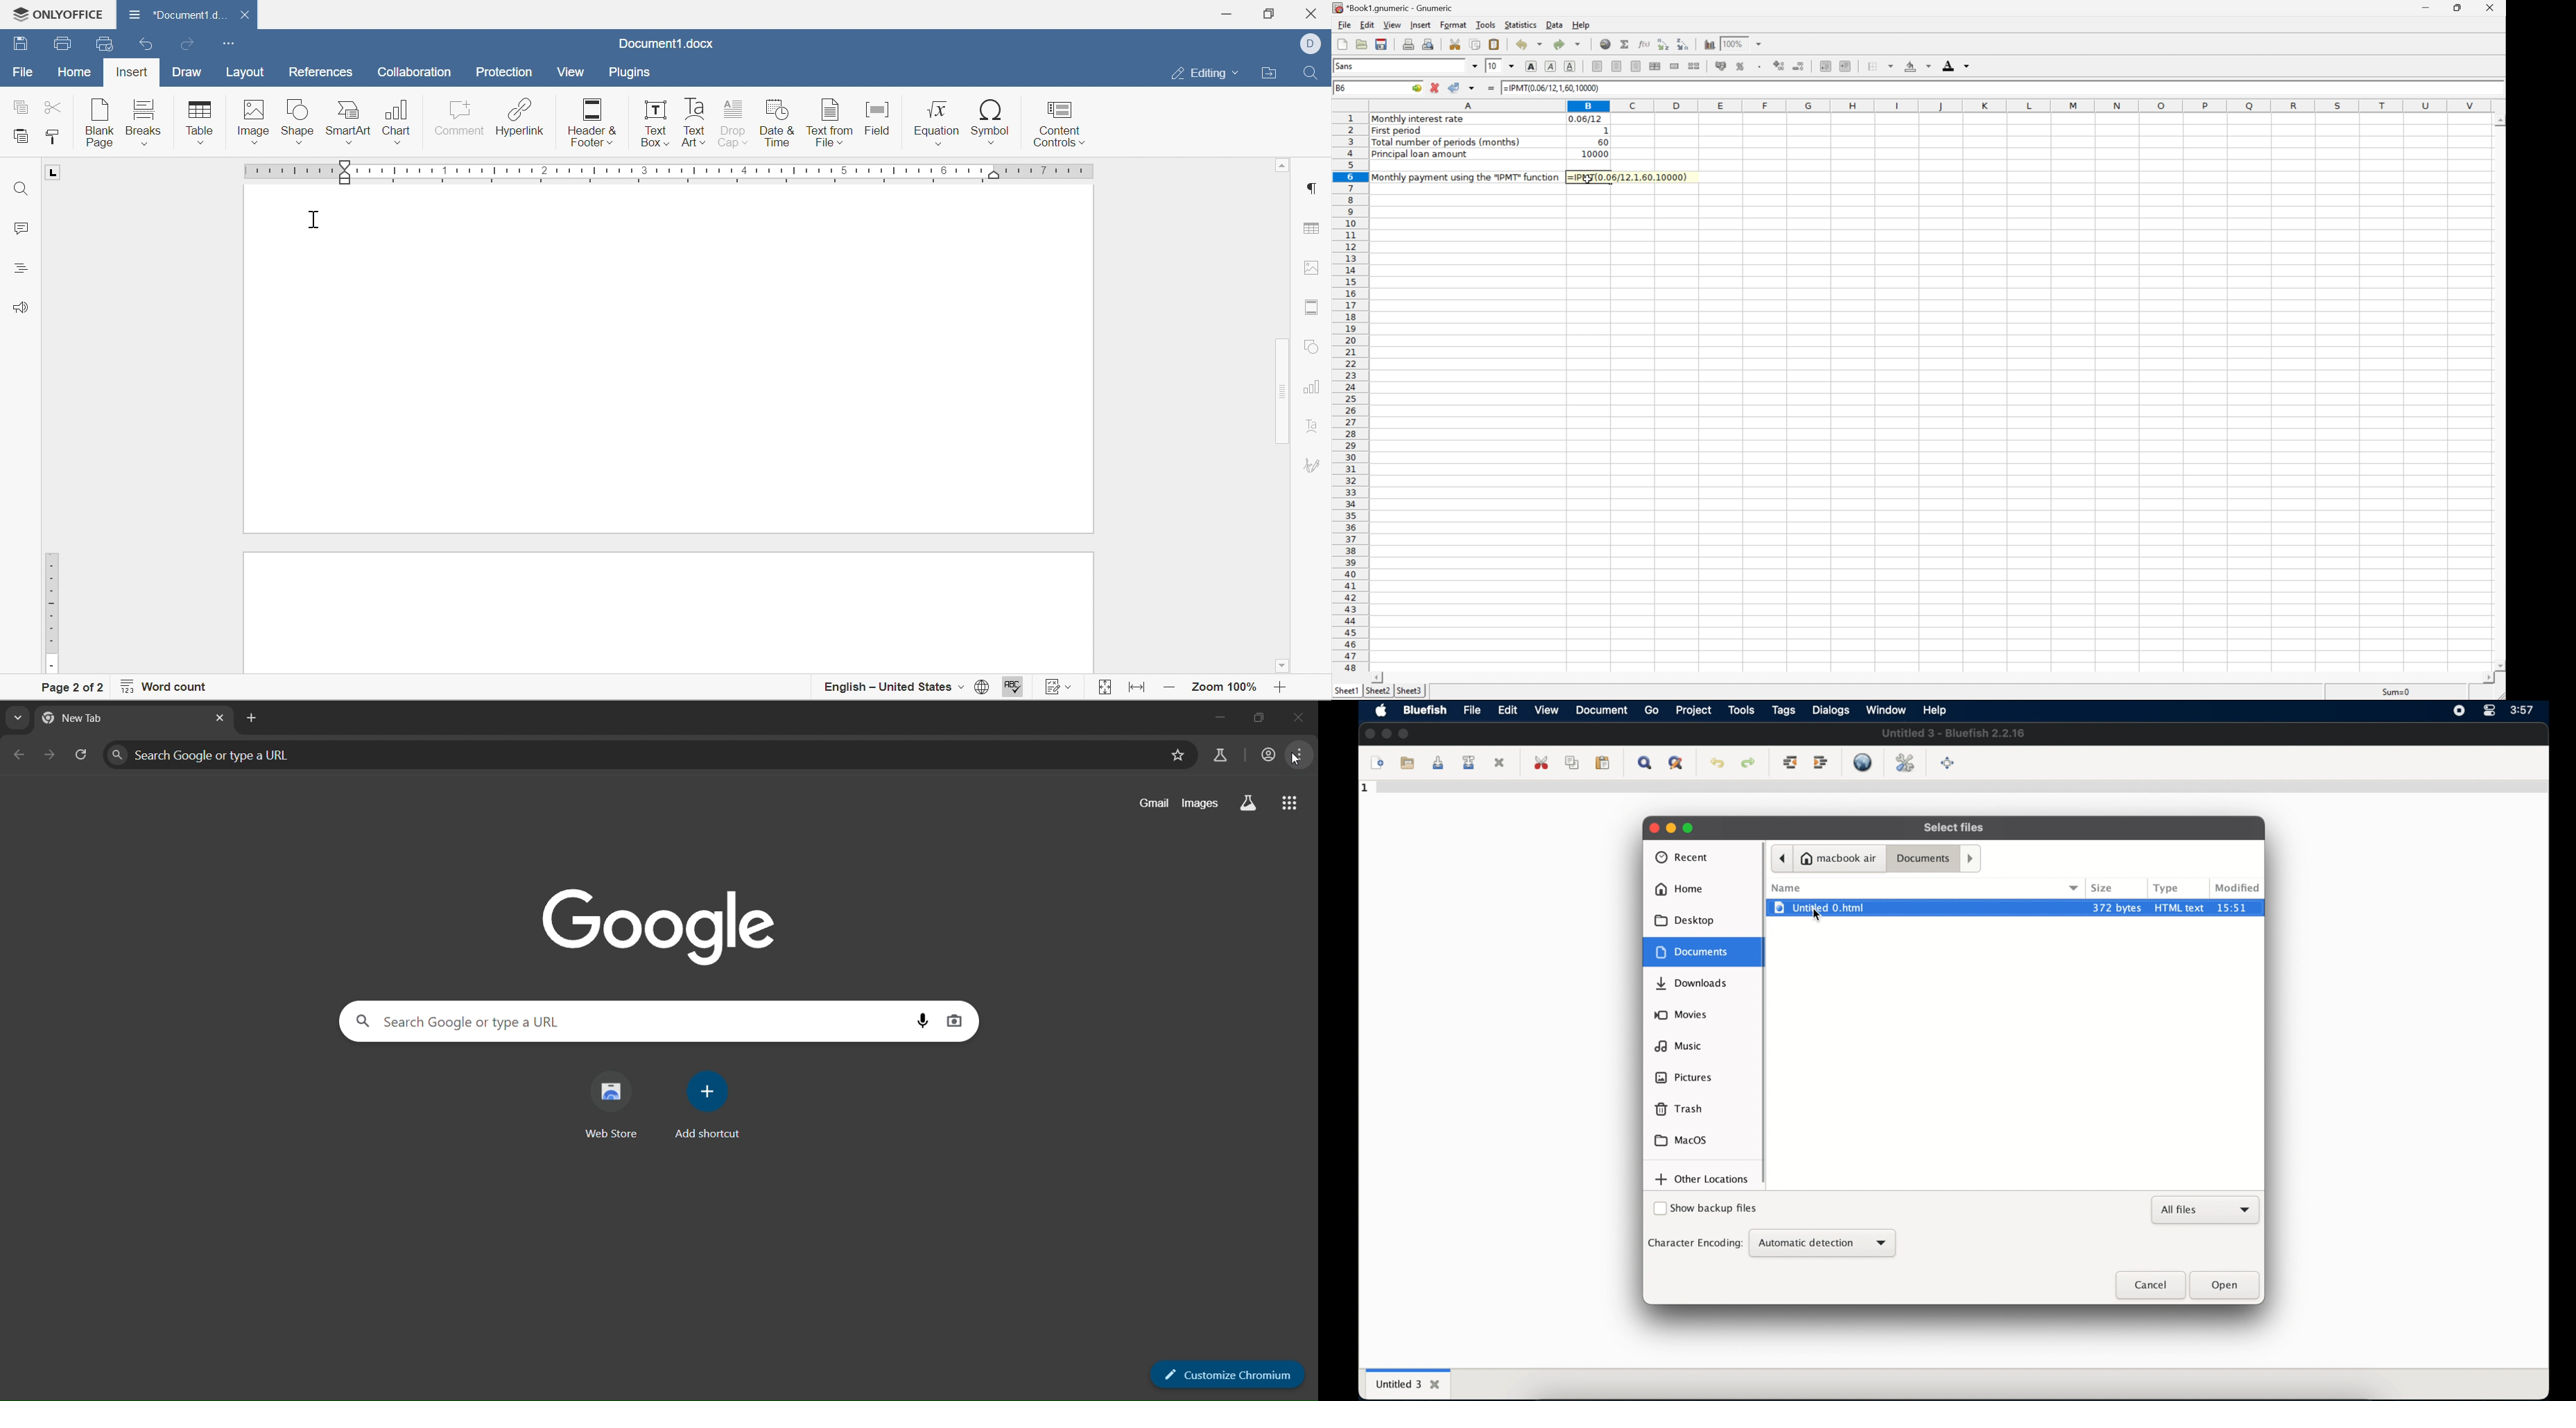 The height and width of the screenshot is (1428, 2576). I want to click on Accept changes, so click(1456, 89).